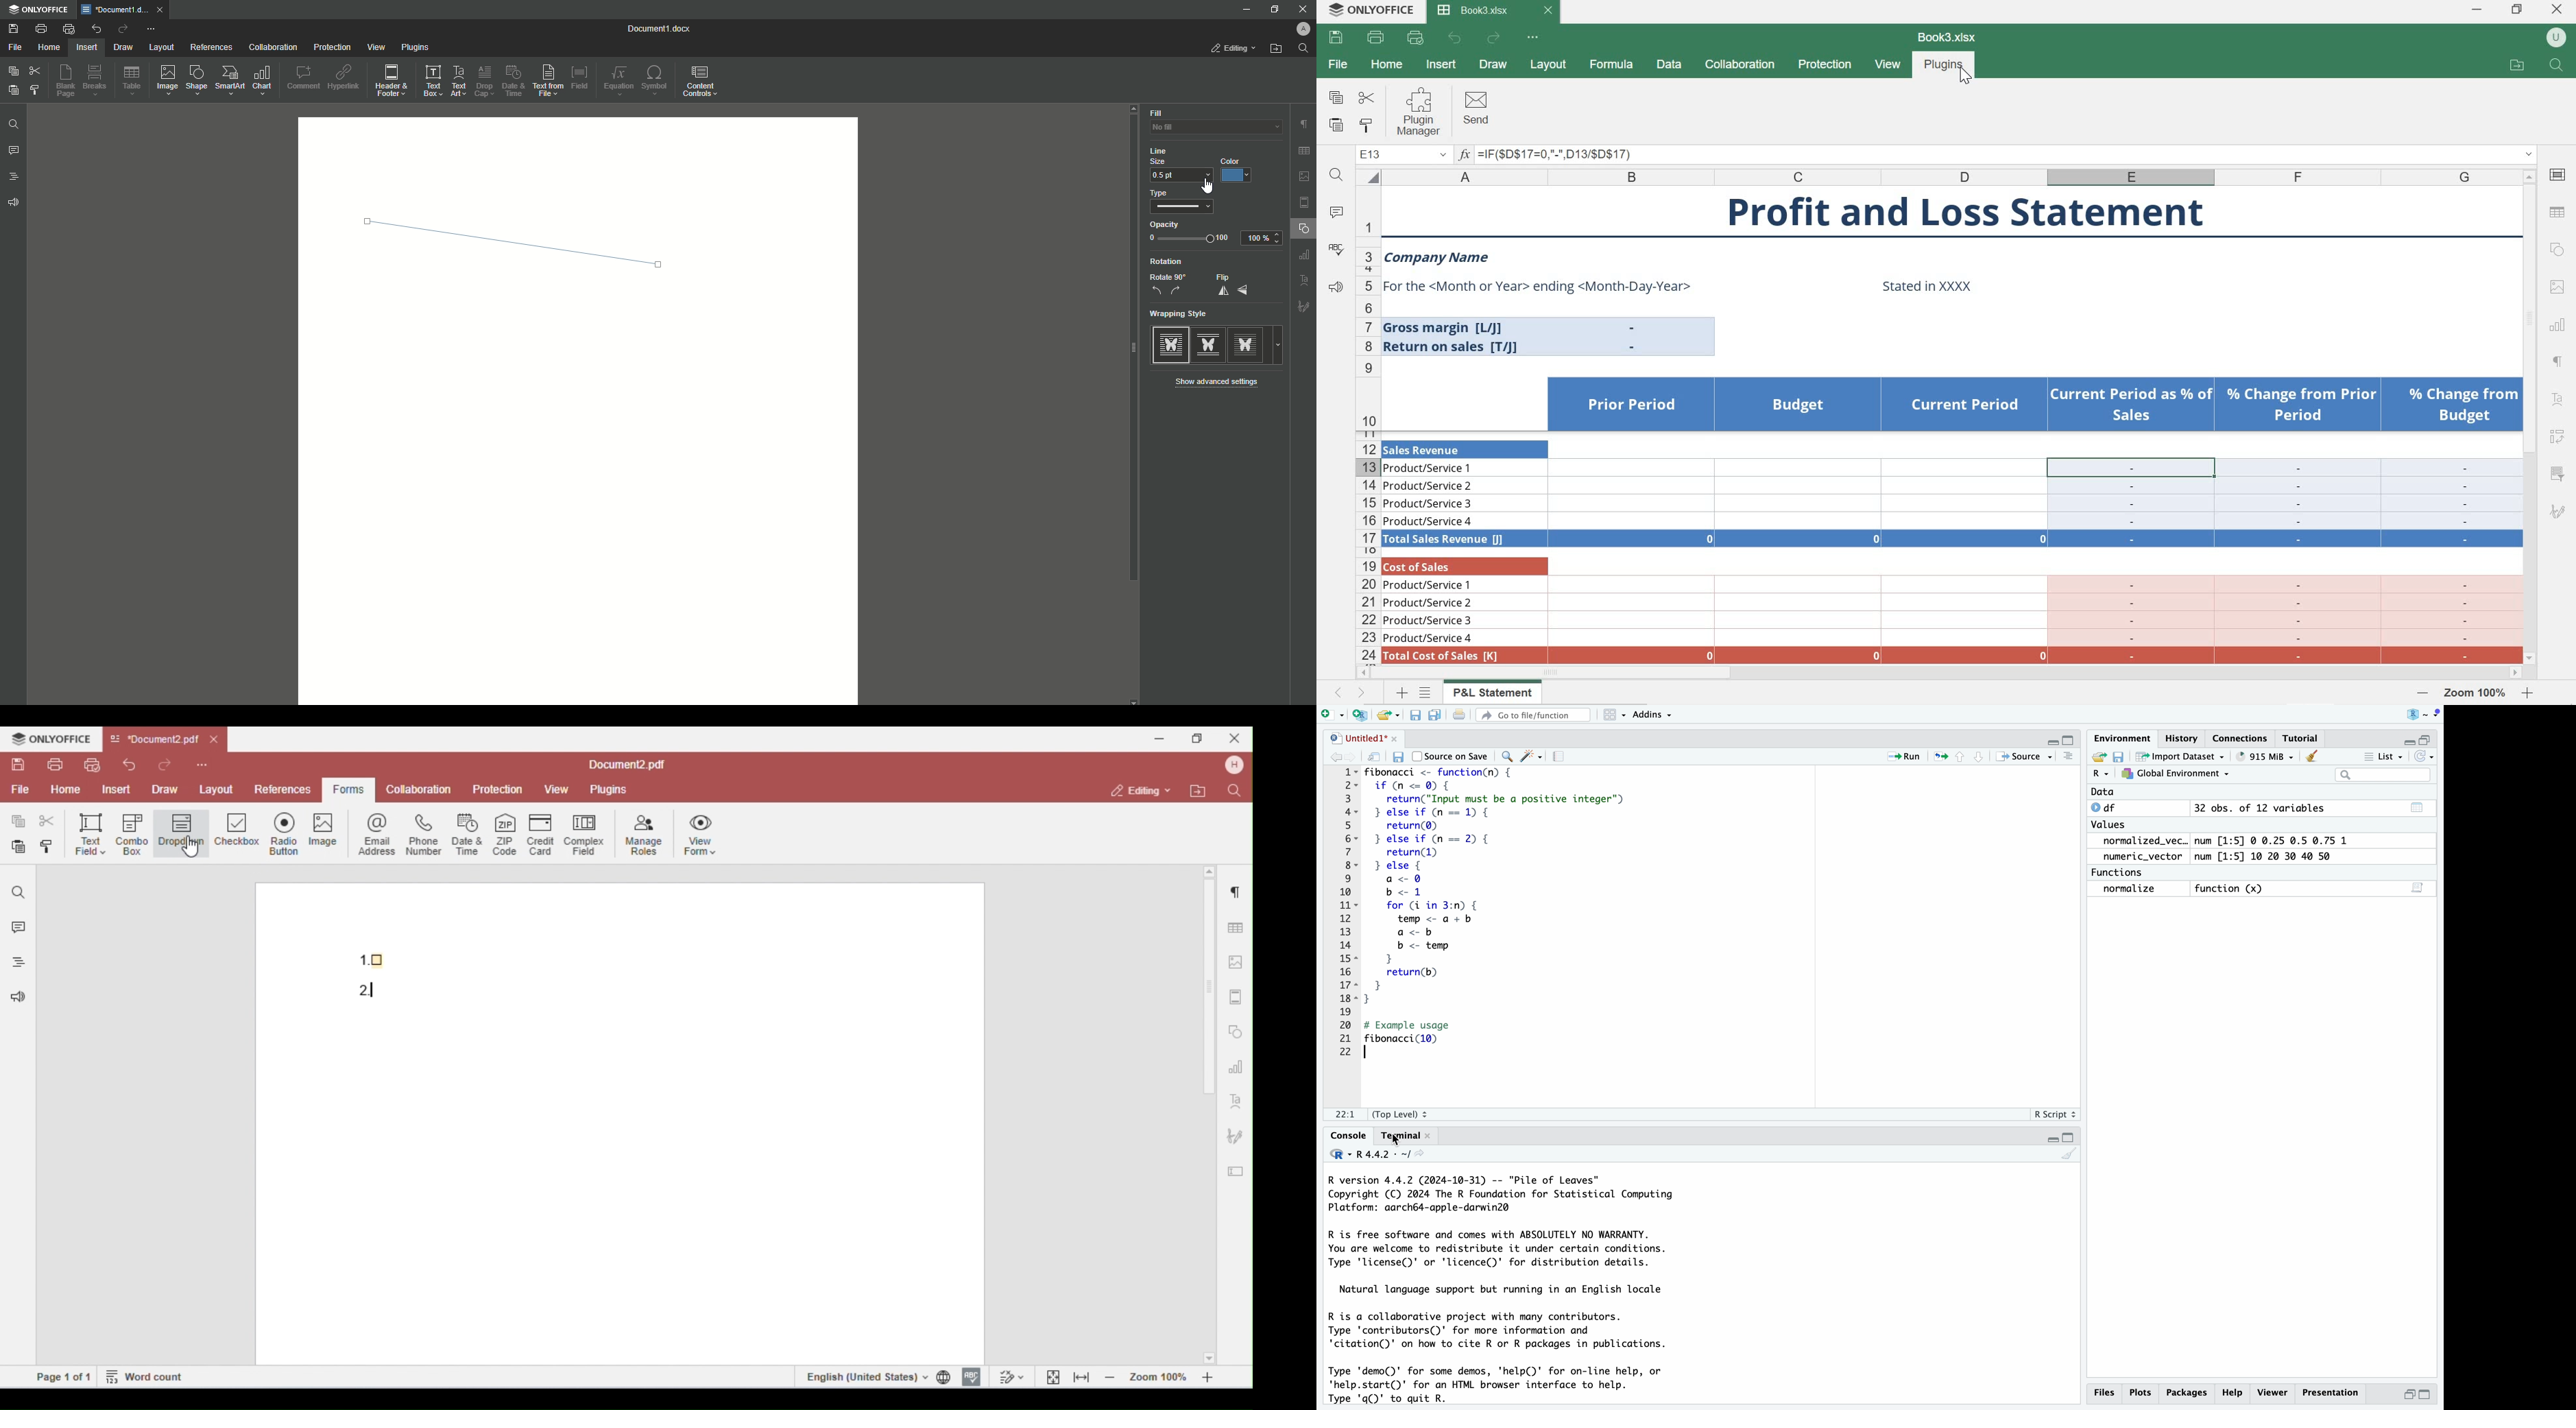  I want to click on Shape Settings, so click(1303, 230).